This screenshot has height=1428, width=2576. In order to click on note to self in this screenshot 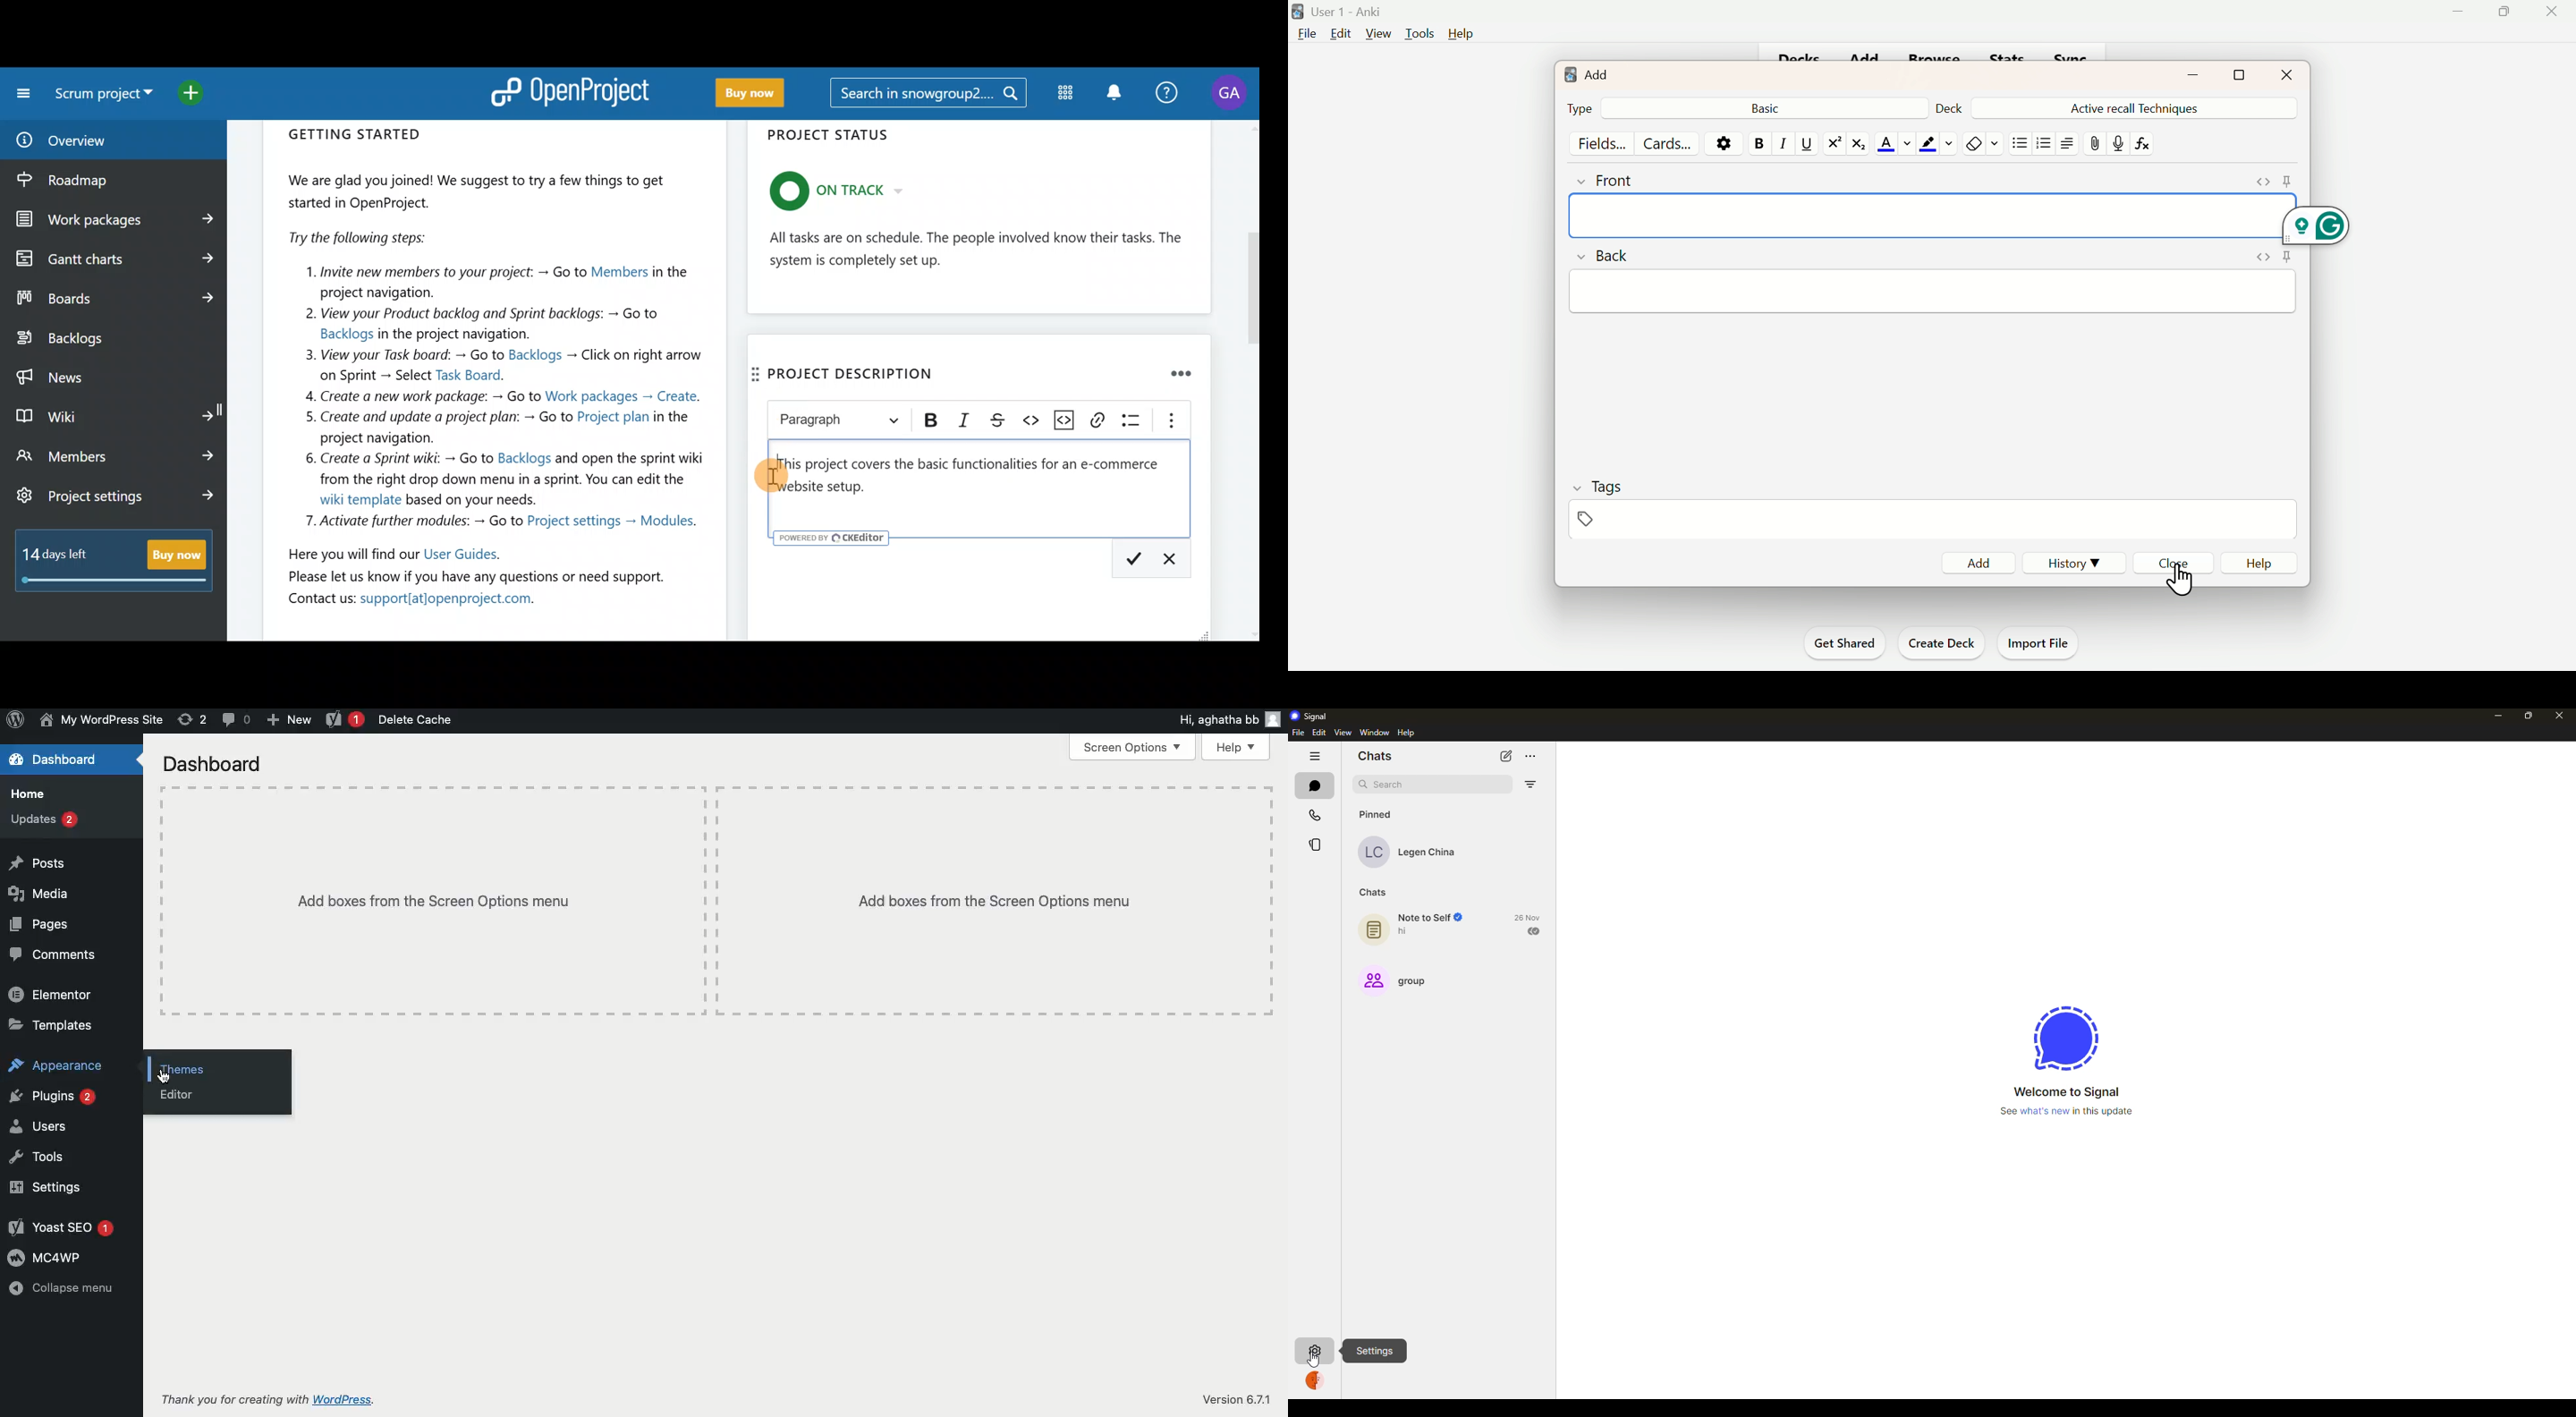, I will do `click(1418, 926)`.